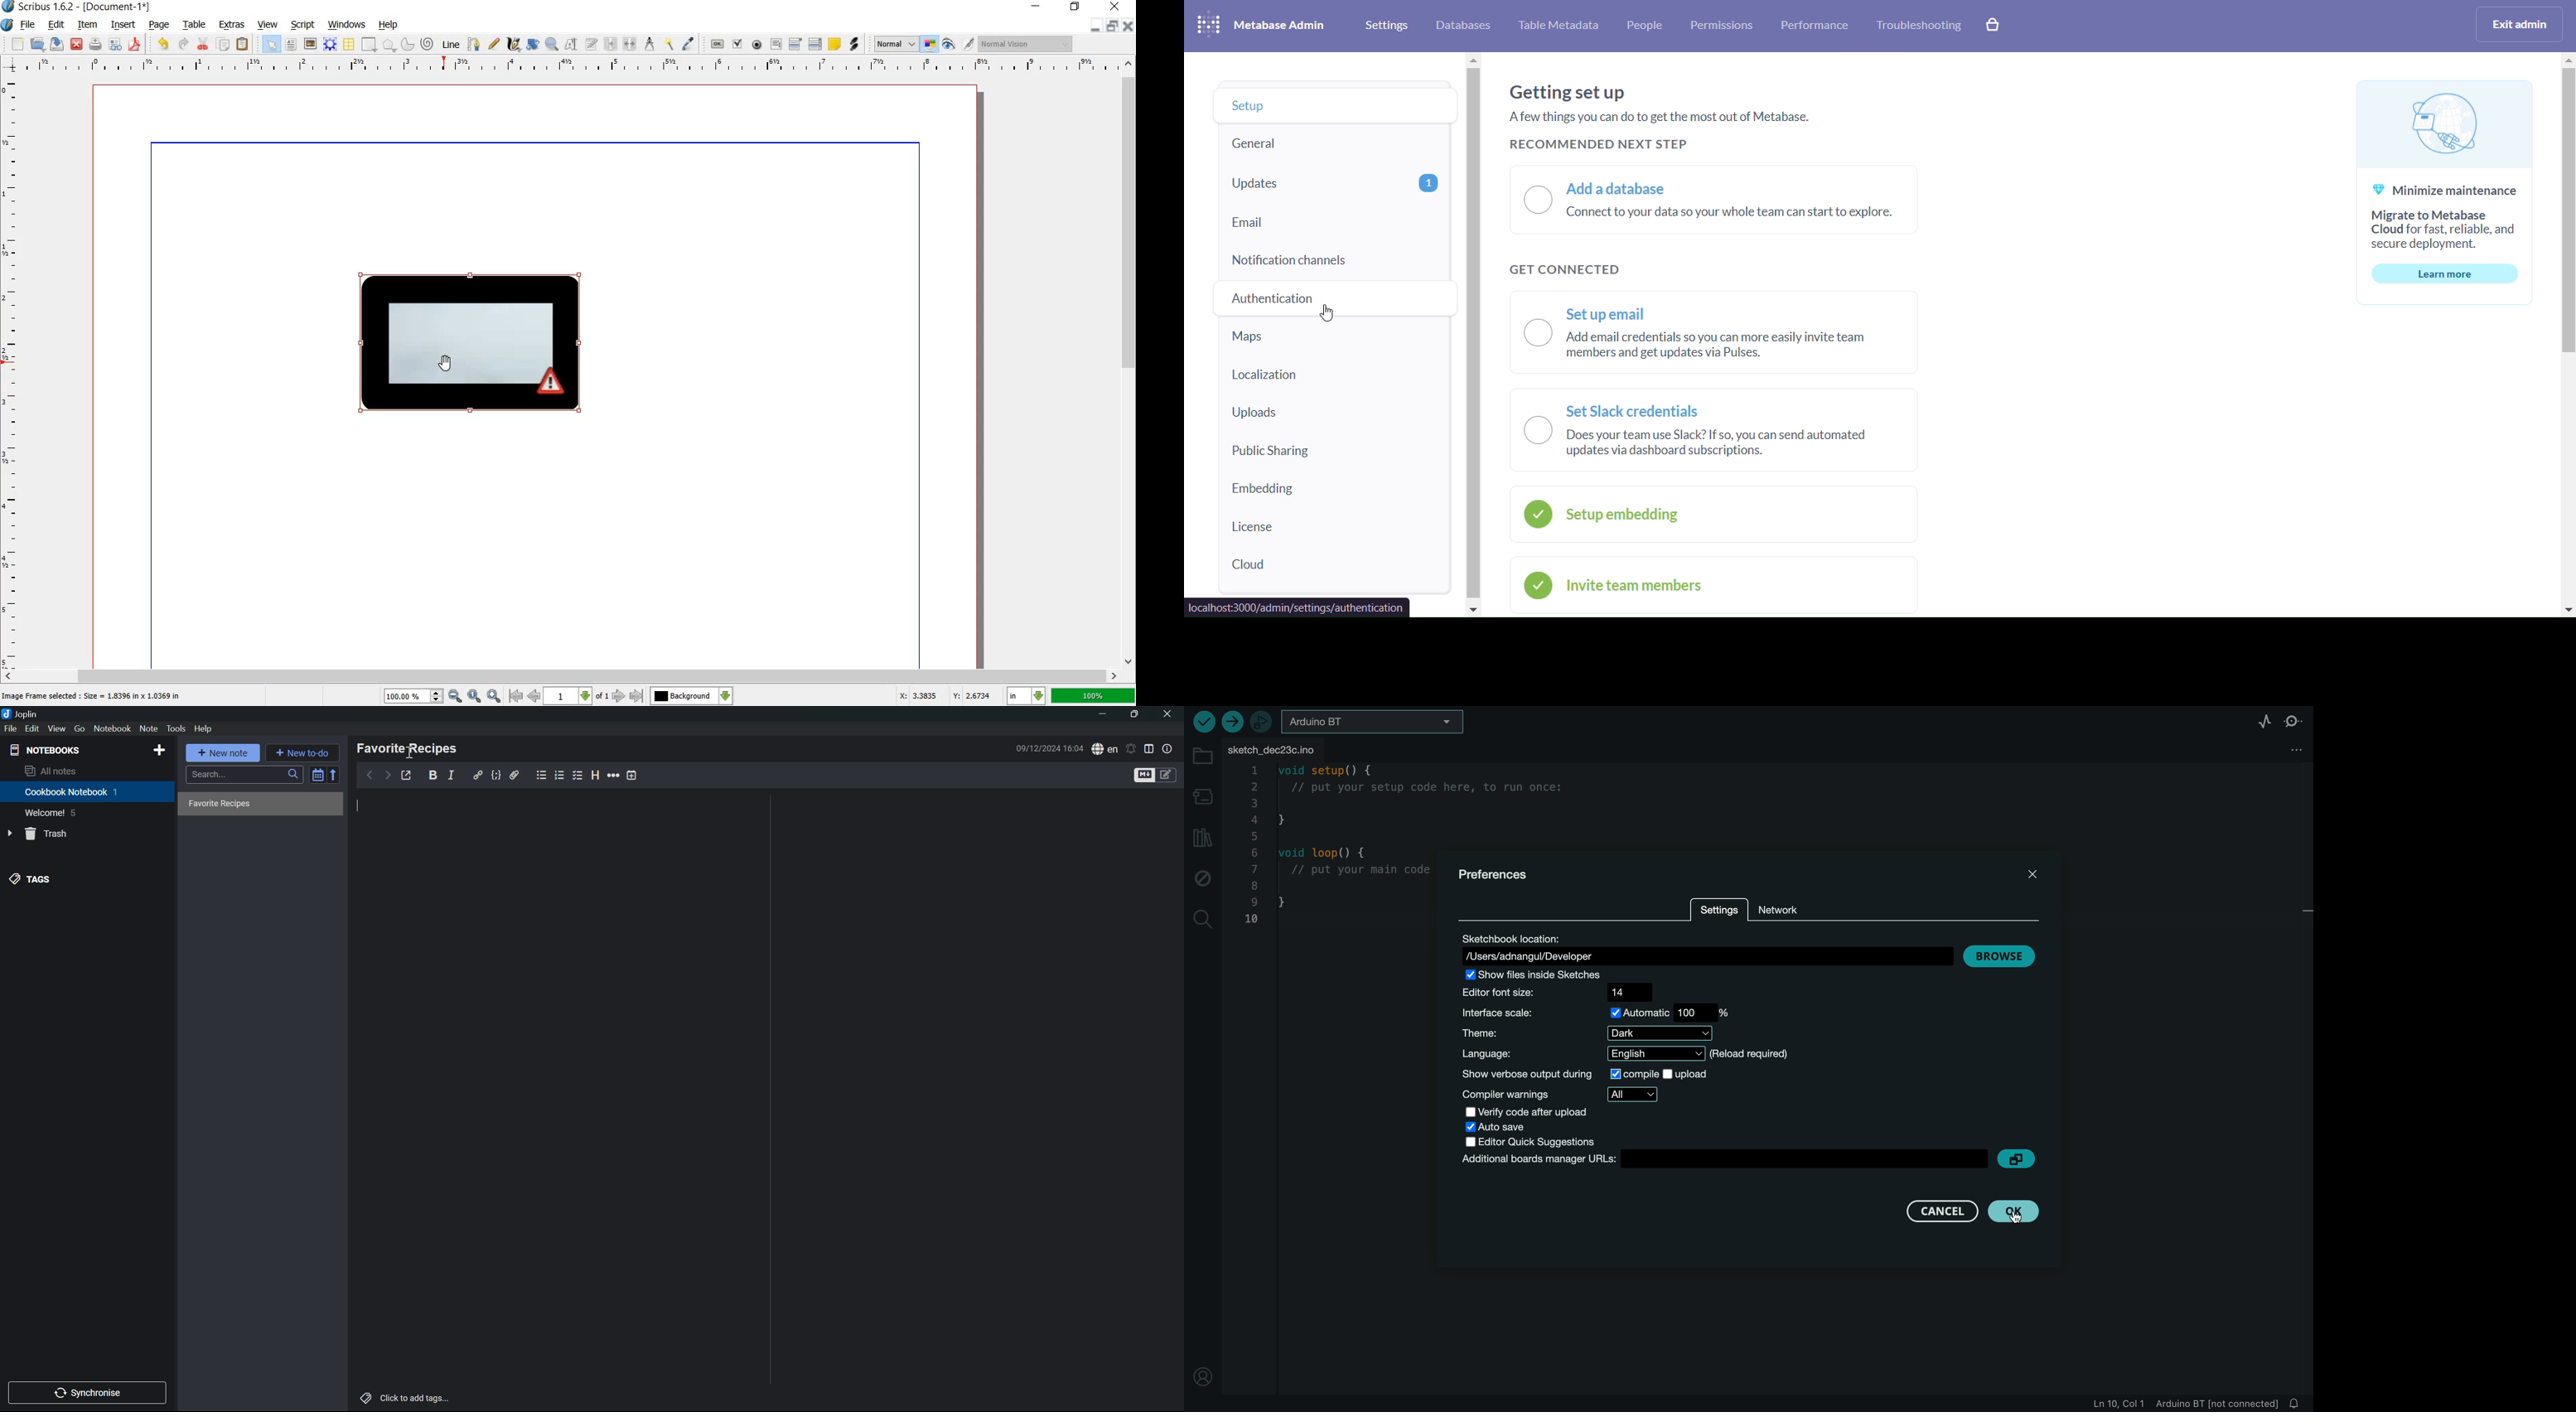 The height and width of the screenshot is (1428, 2576). What do you see at coordinates (407, 1400) in the screenshot?
I see `Click to add tags...` at bounding box center [407, 1400].